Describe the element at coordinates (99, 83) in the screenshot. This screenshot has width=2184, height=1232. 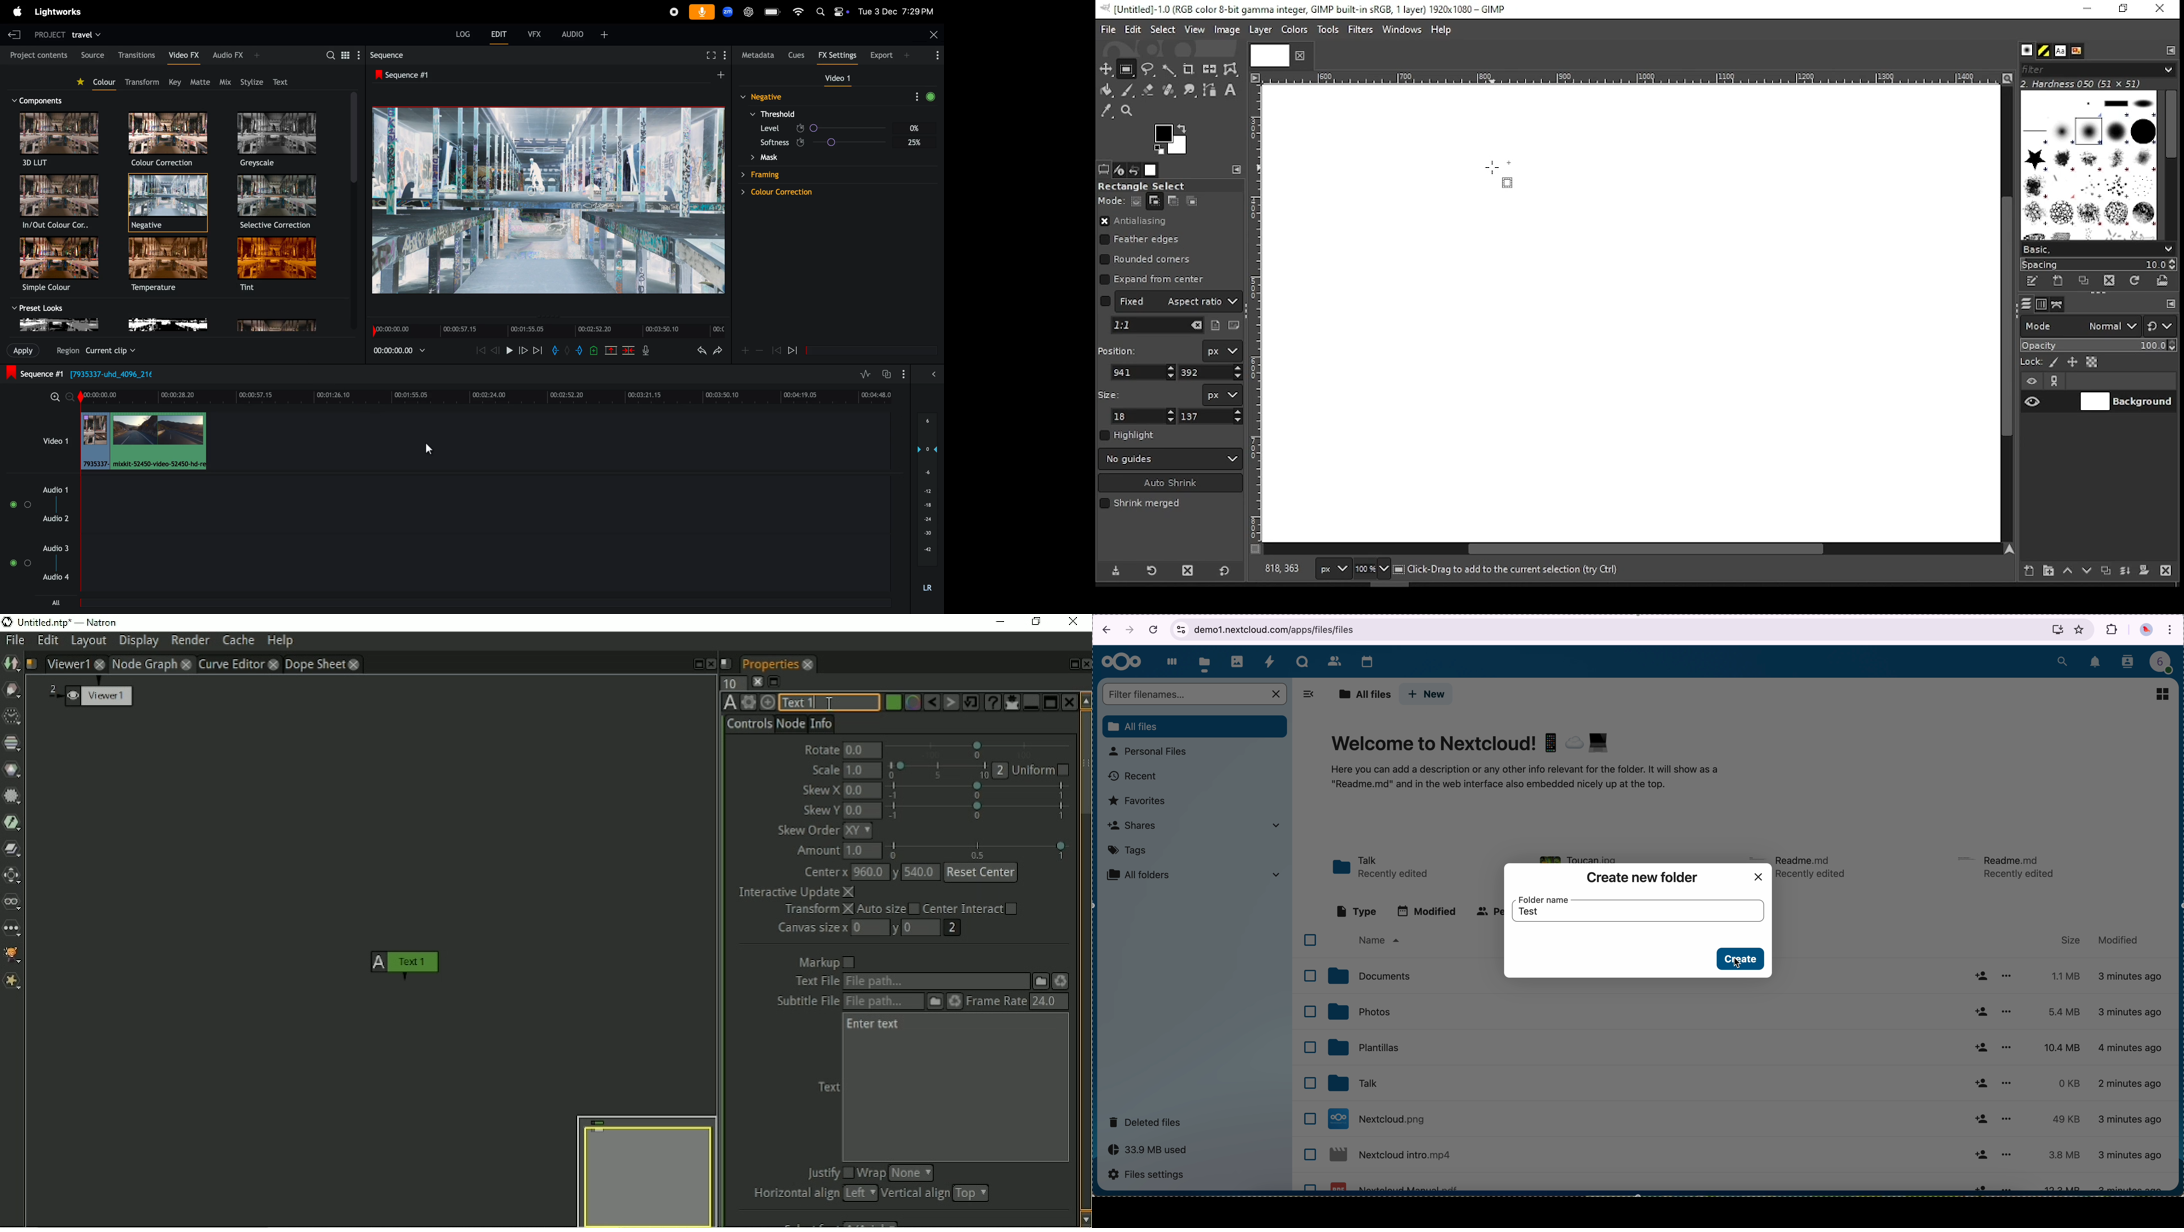
I see `color` at that location.